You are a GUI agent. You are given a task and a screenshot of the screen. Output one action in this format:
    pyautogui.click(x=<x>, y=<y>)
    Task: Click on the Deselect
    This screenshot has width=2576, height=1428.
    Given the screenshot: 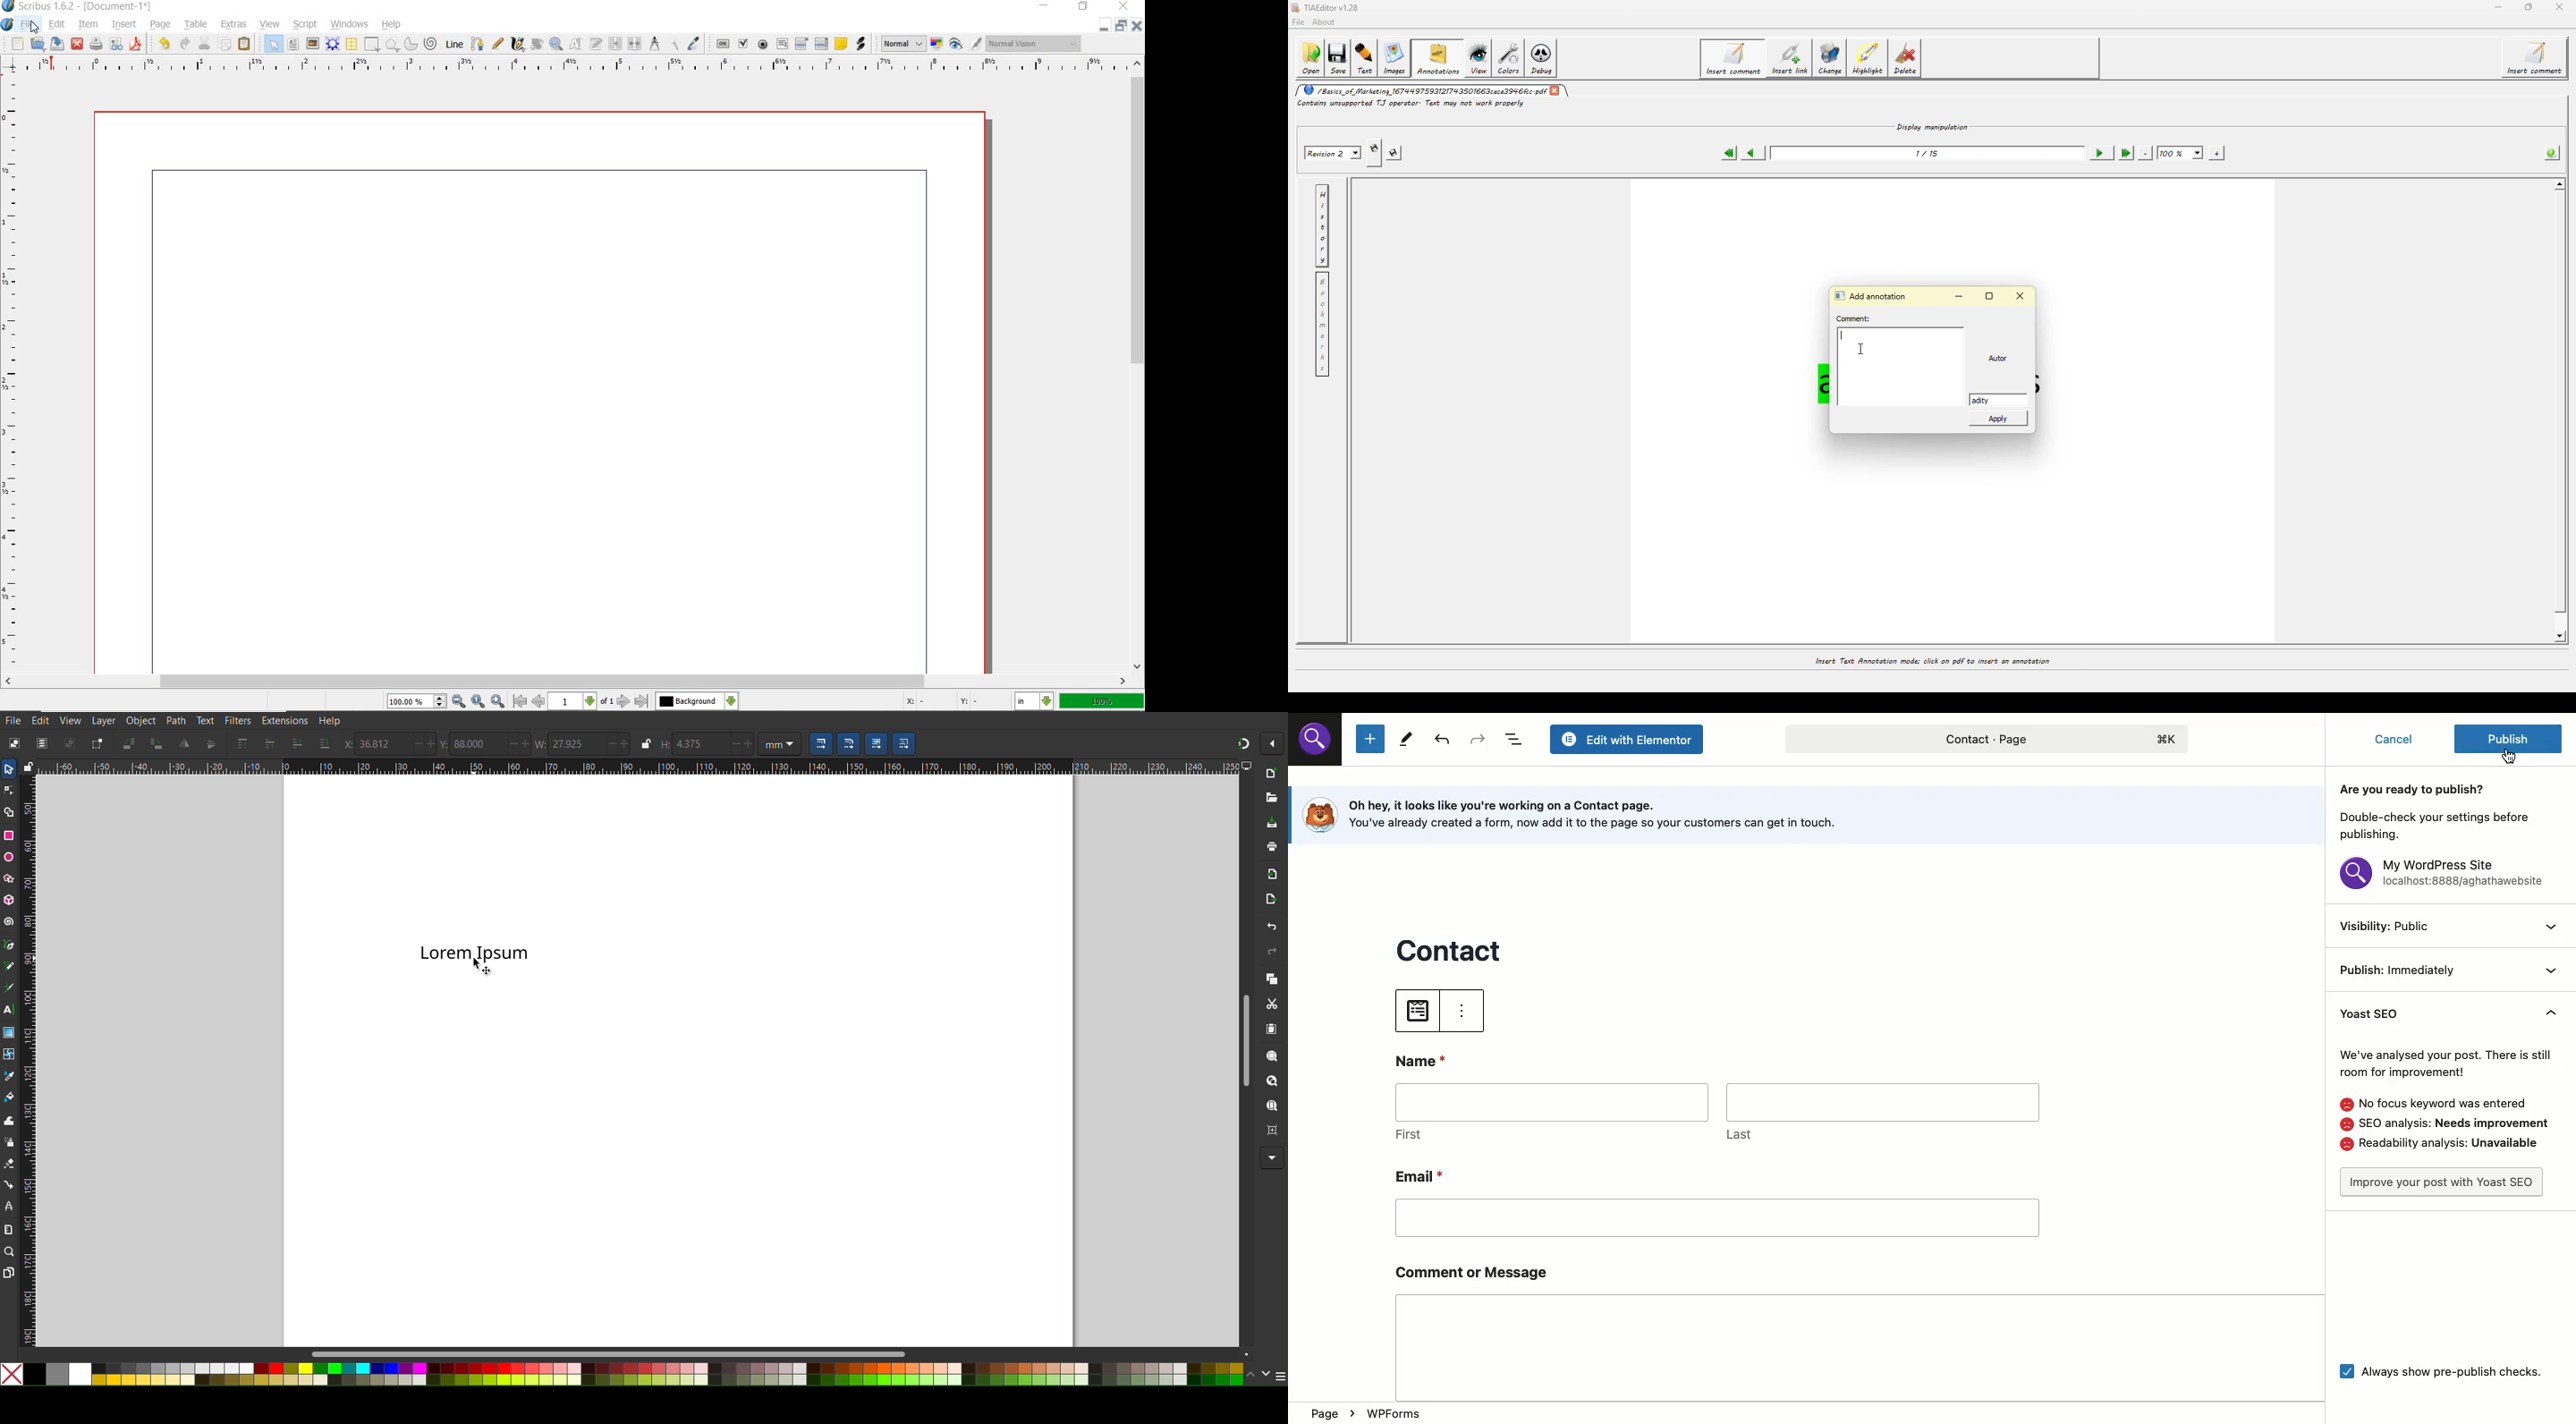 What is the action you would take?
    pyautogui.click(x=68, y=743)
    